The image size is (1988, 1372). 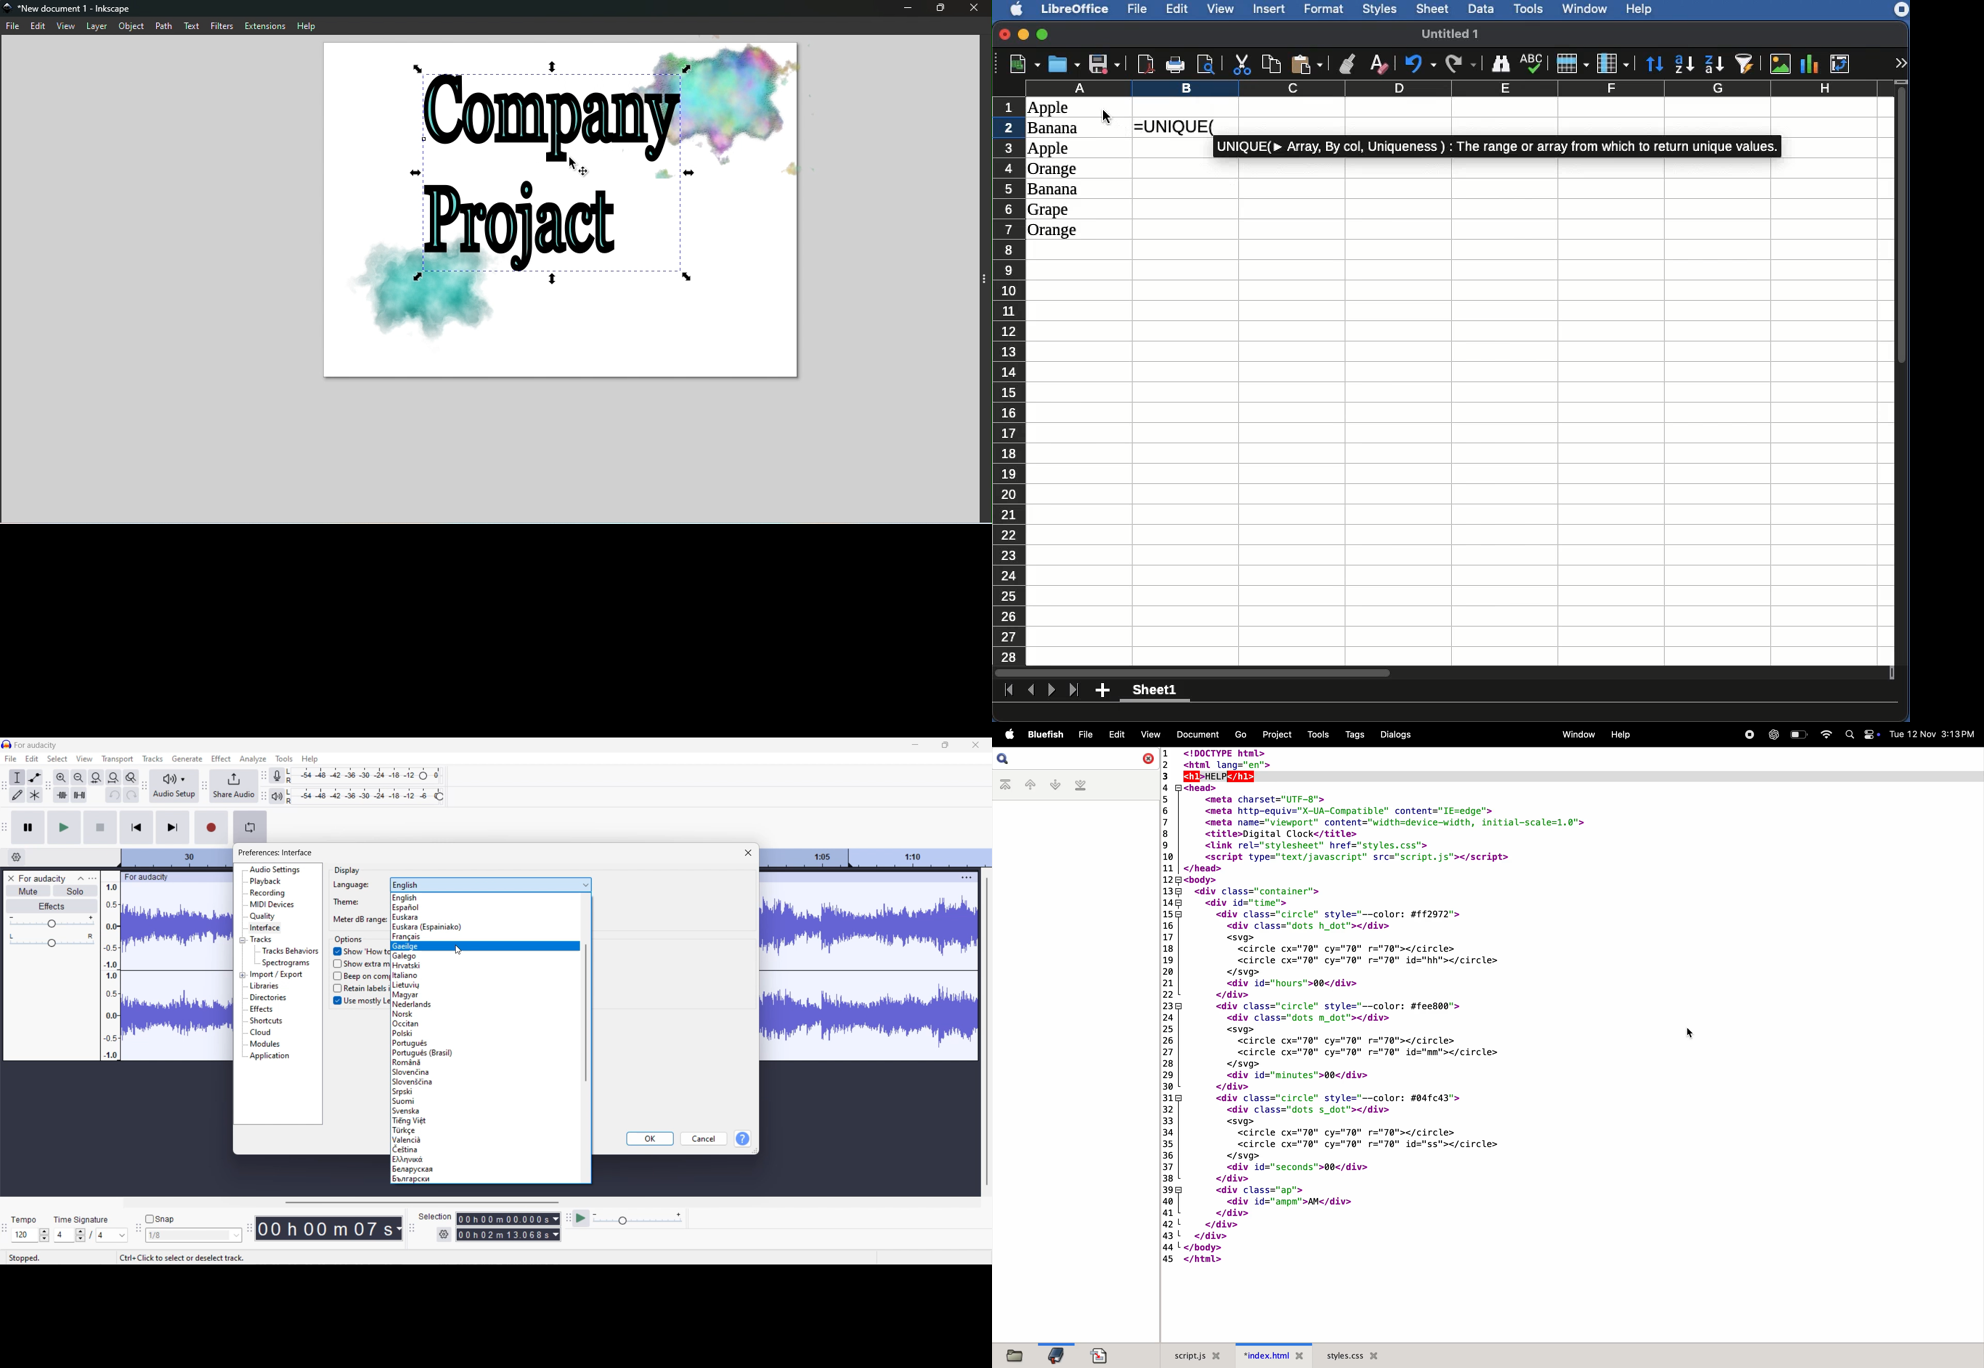 What do you see at coordinates (412, 1081) in the screenshot?
I see `|Sloveniéina` at bounding box center [412, 1081].